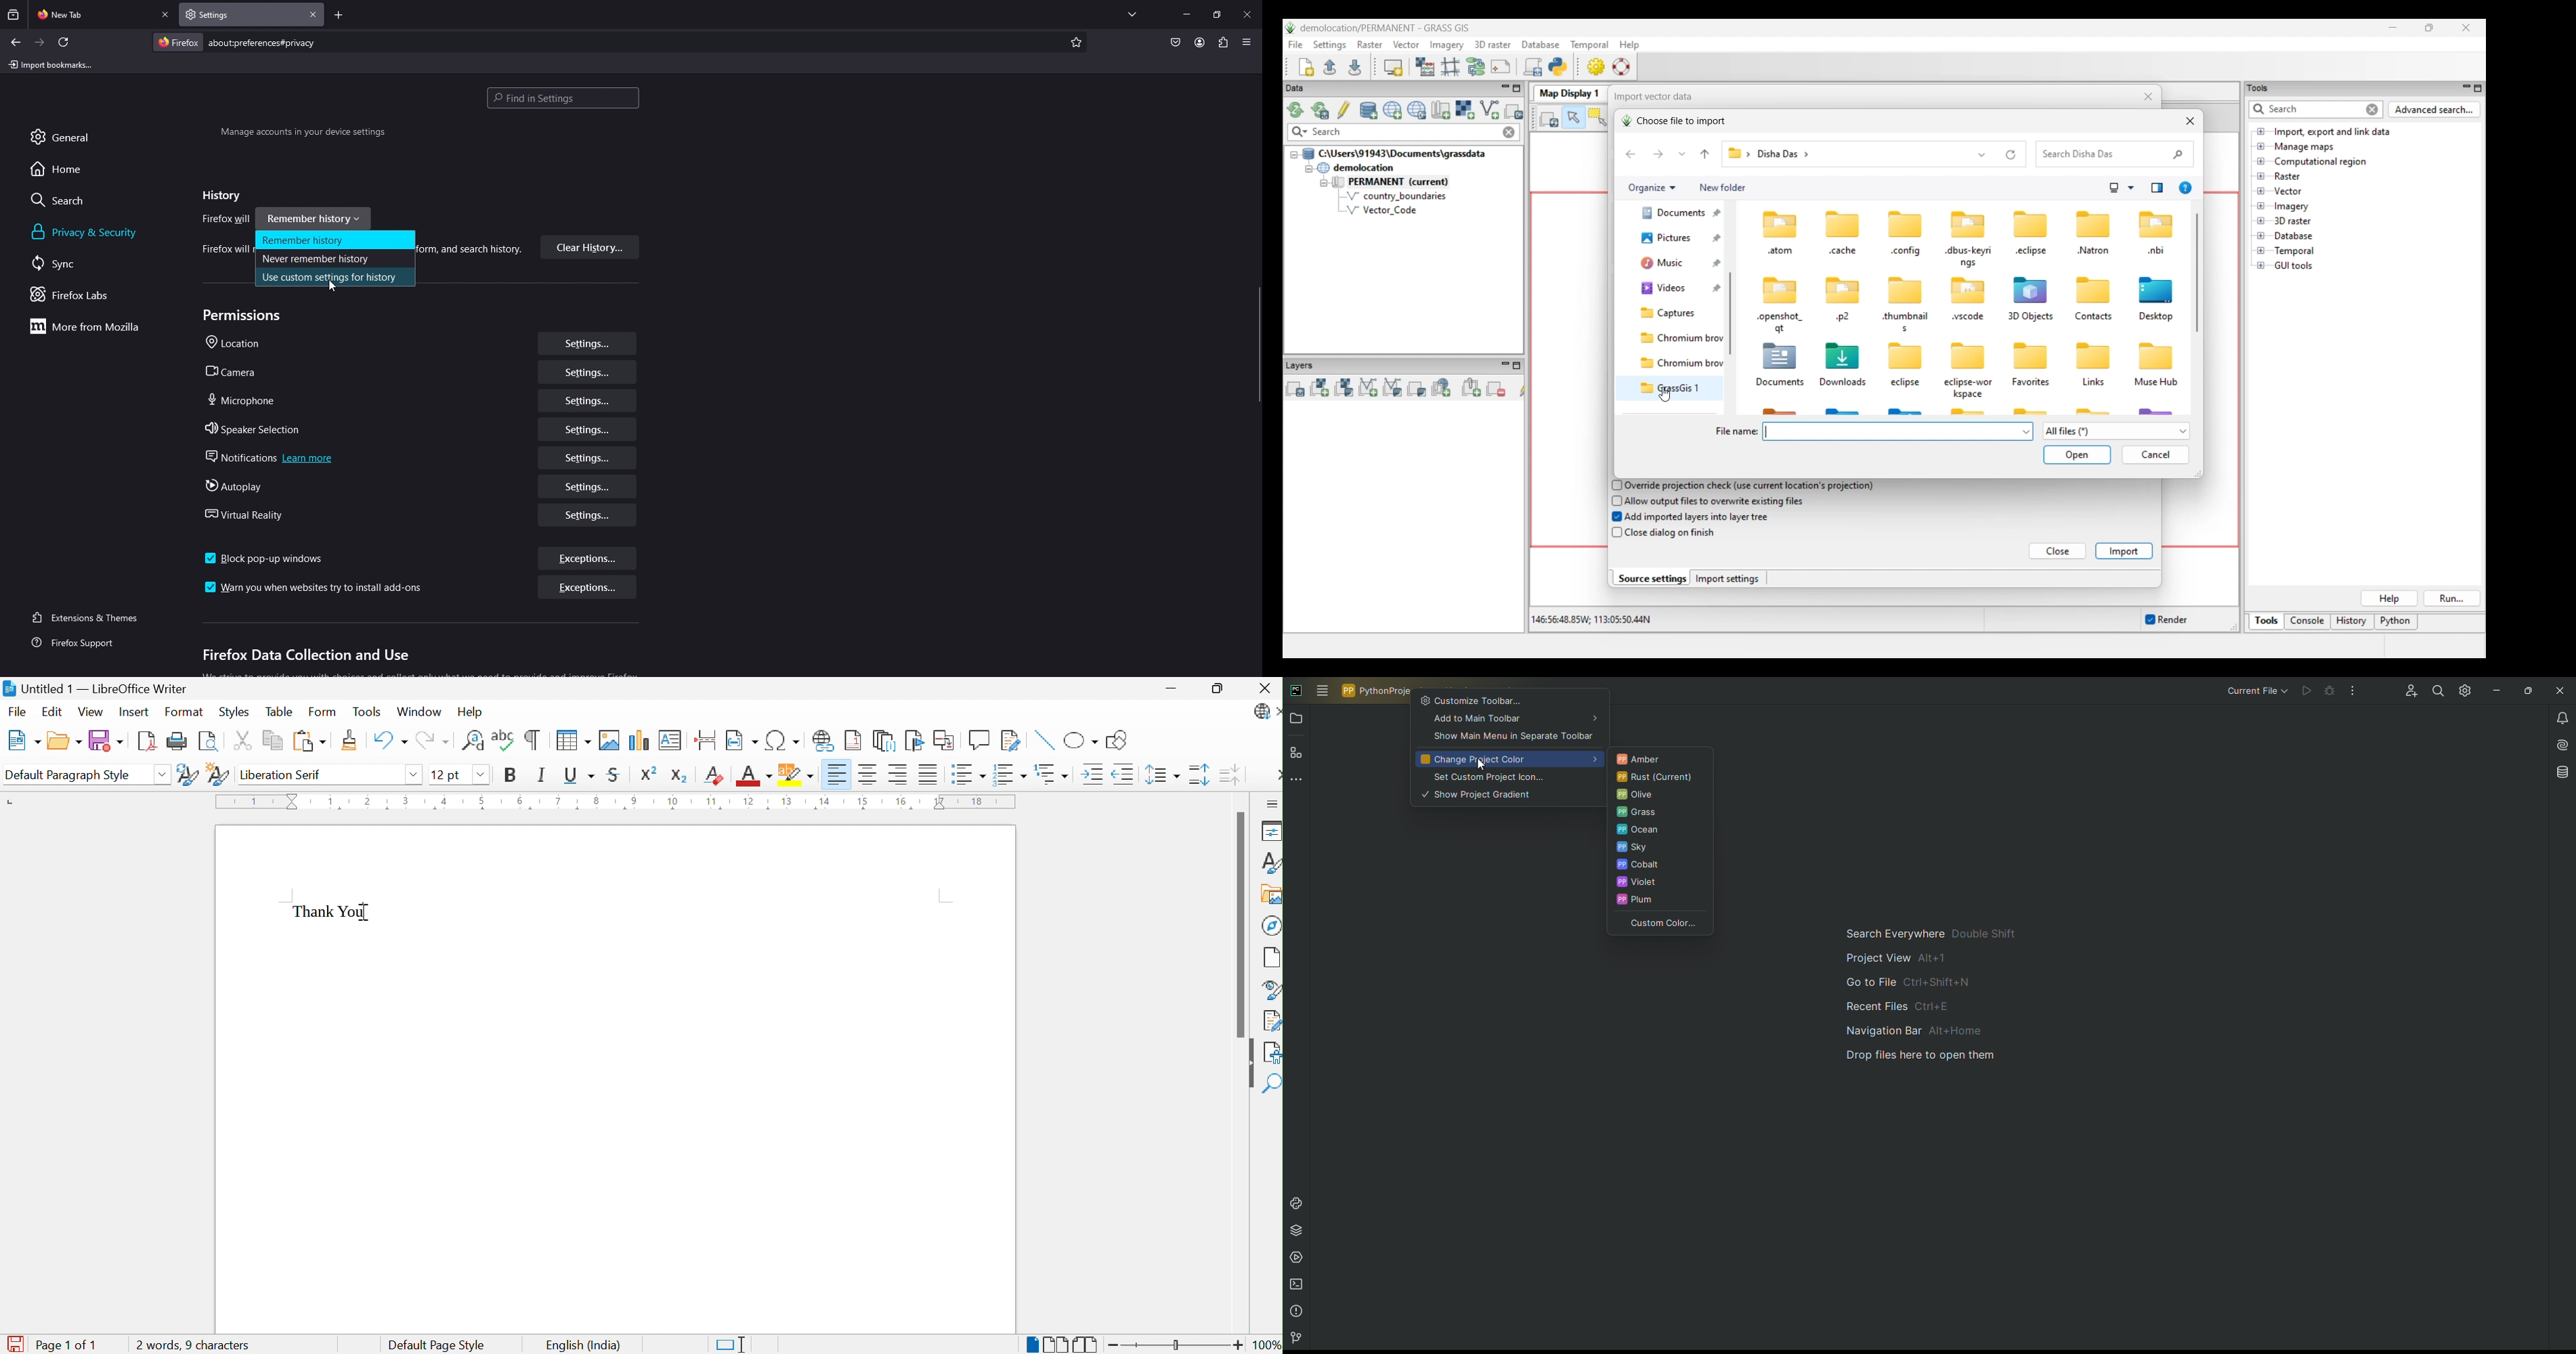  What do you see at coordinates (1173, 688) in the screenshot?
I see `Minimize` at bounding box center [1173, 688].